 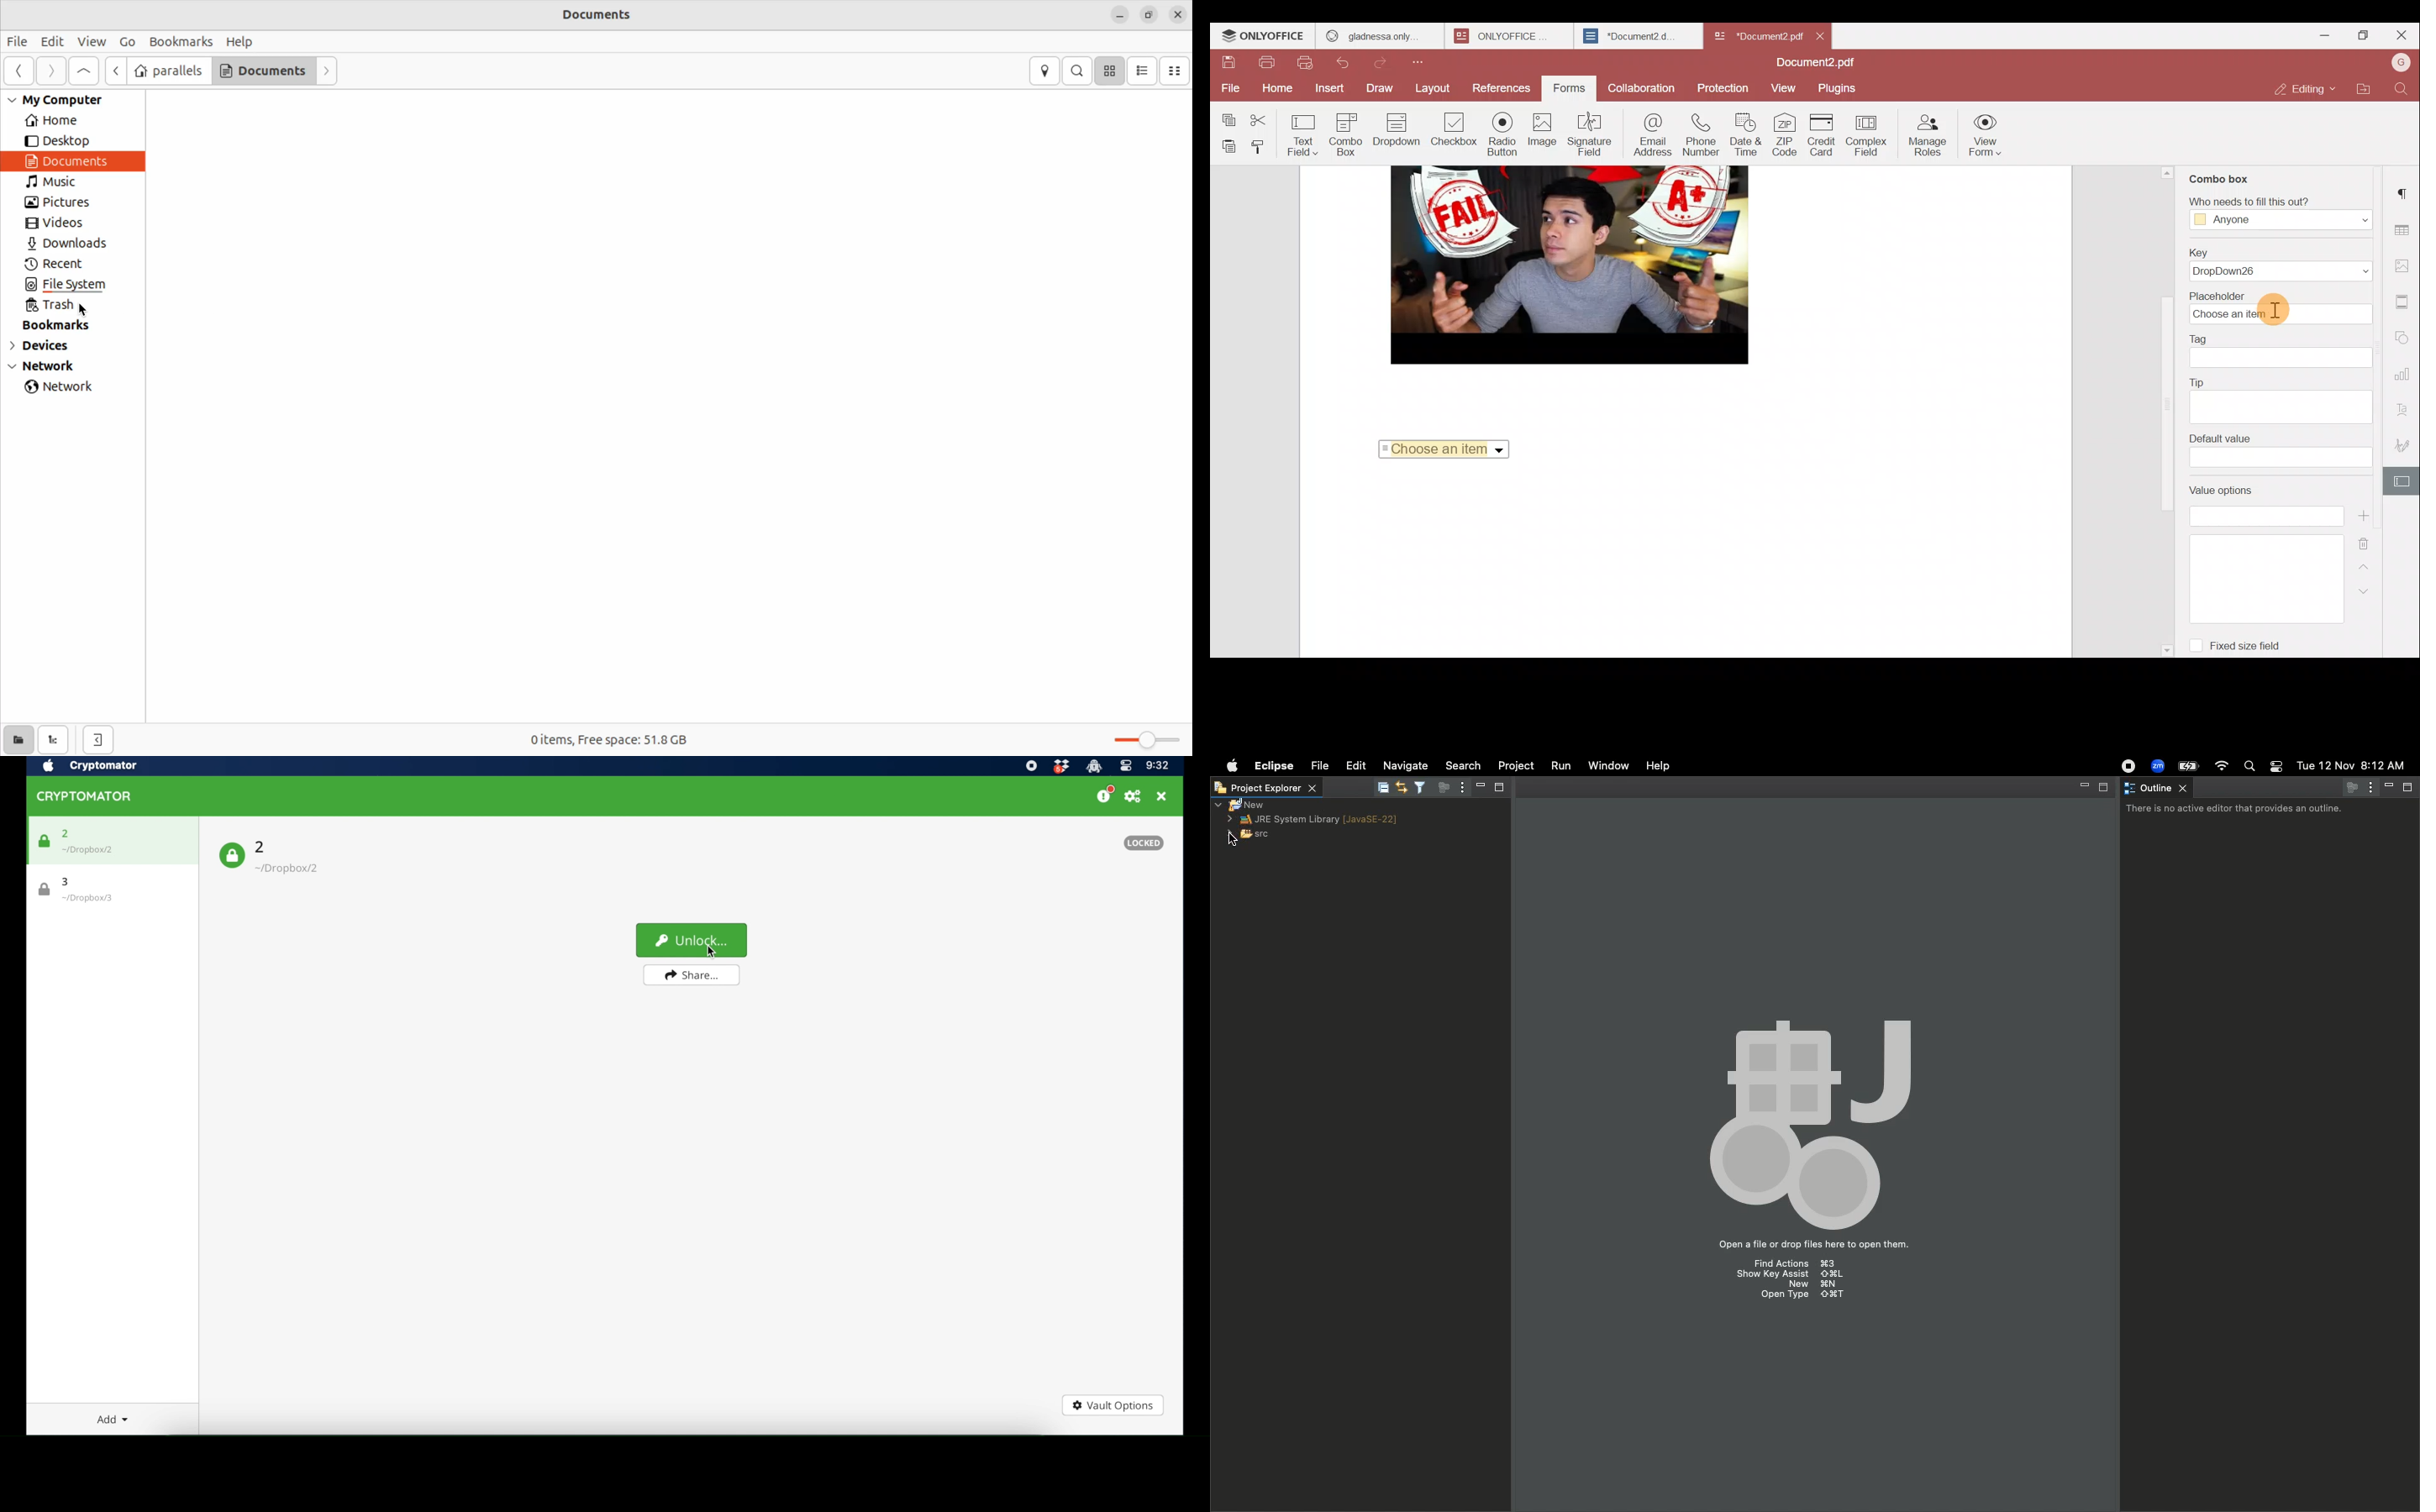 I want to click on cursor, so click(x=1232, y=839).